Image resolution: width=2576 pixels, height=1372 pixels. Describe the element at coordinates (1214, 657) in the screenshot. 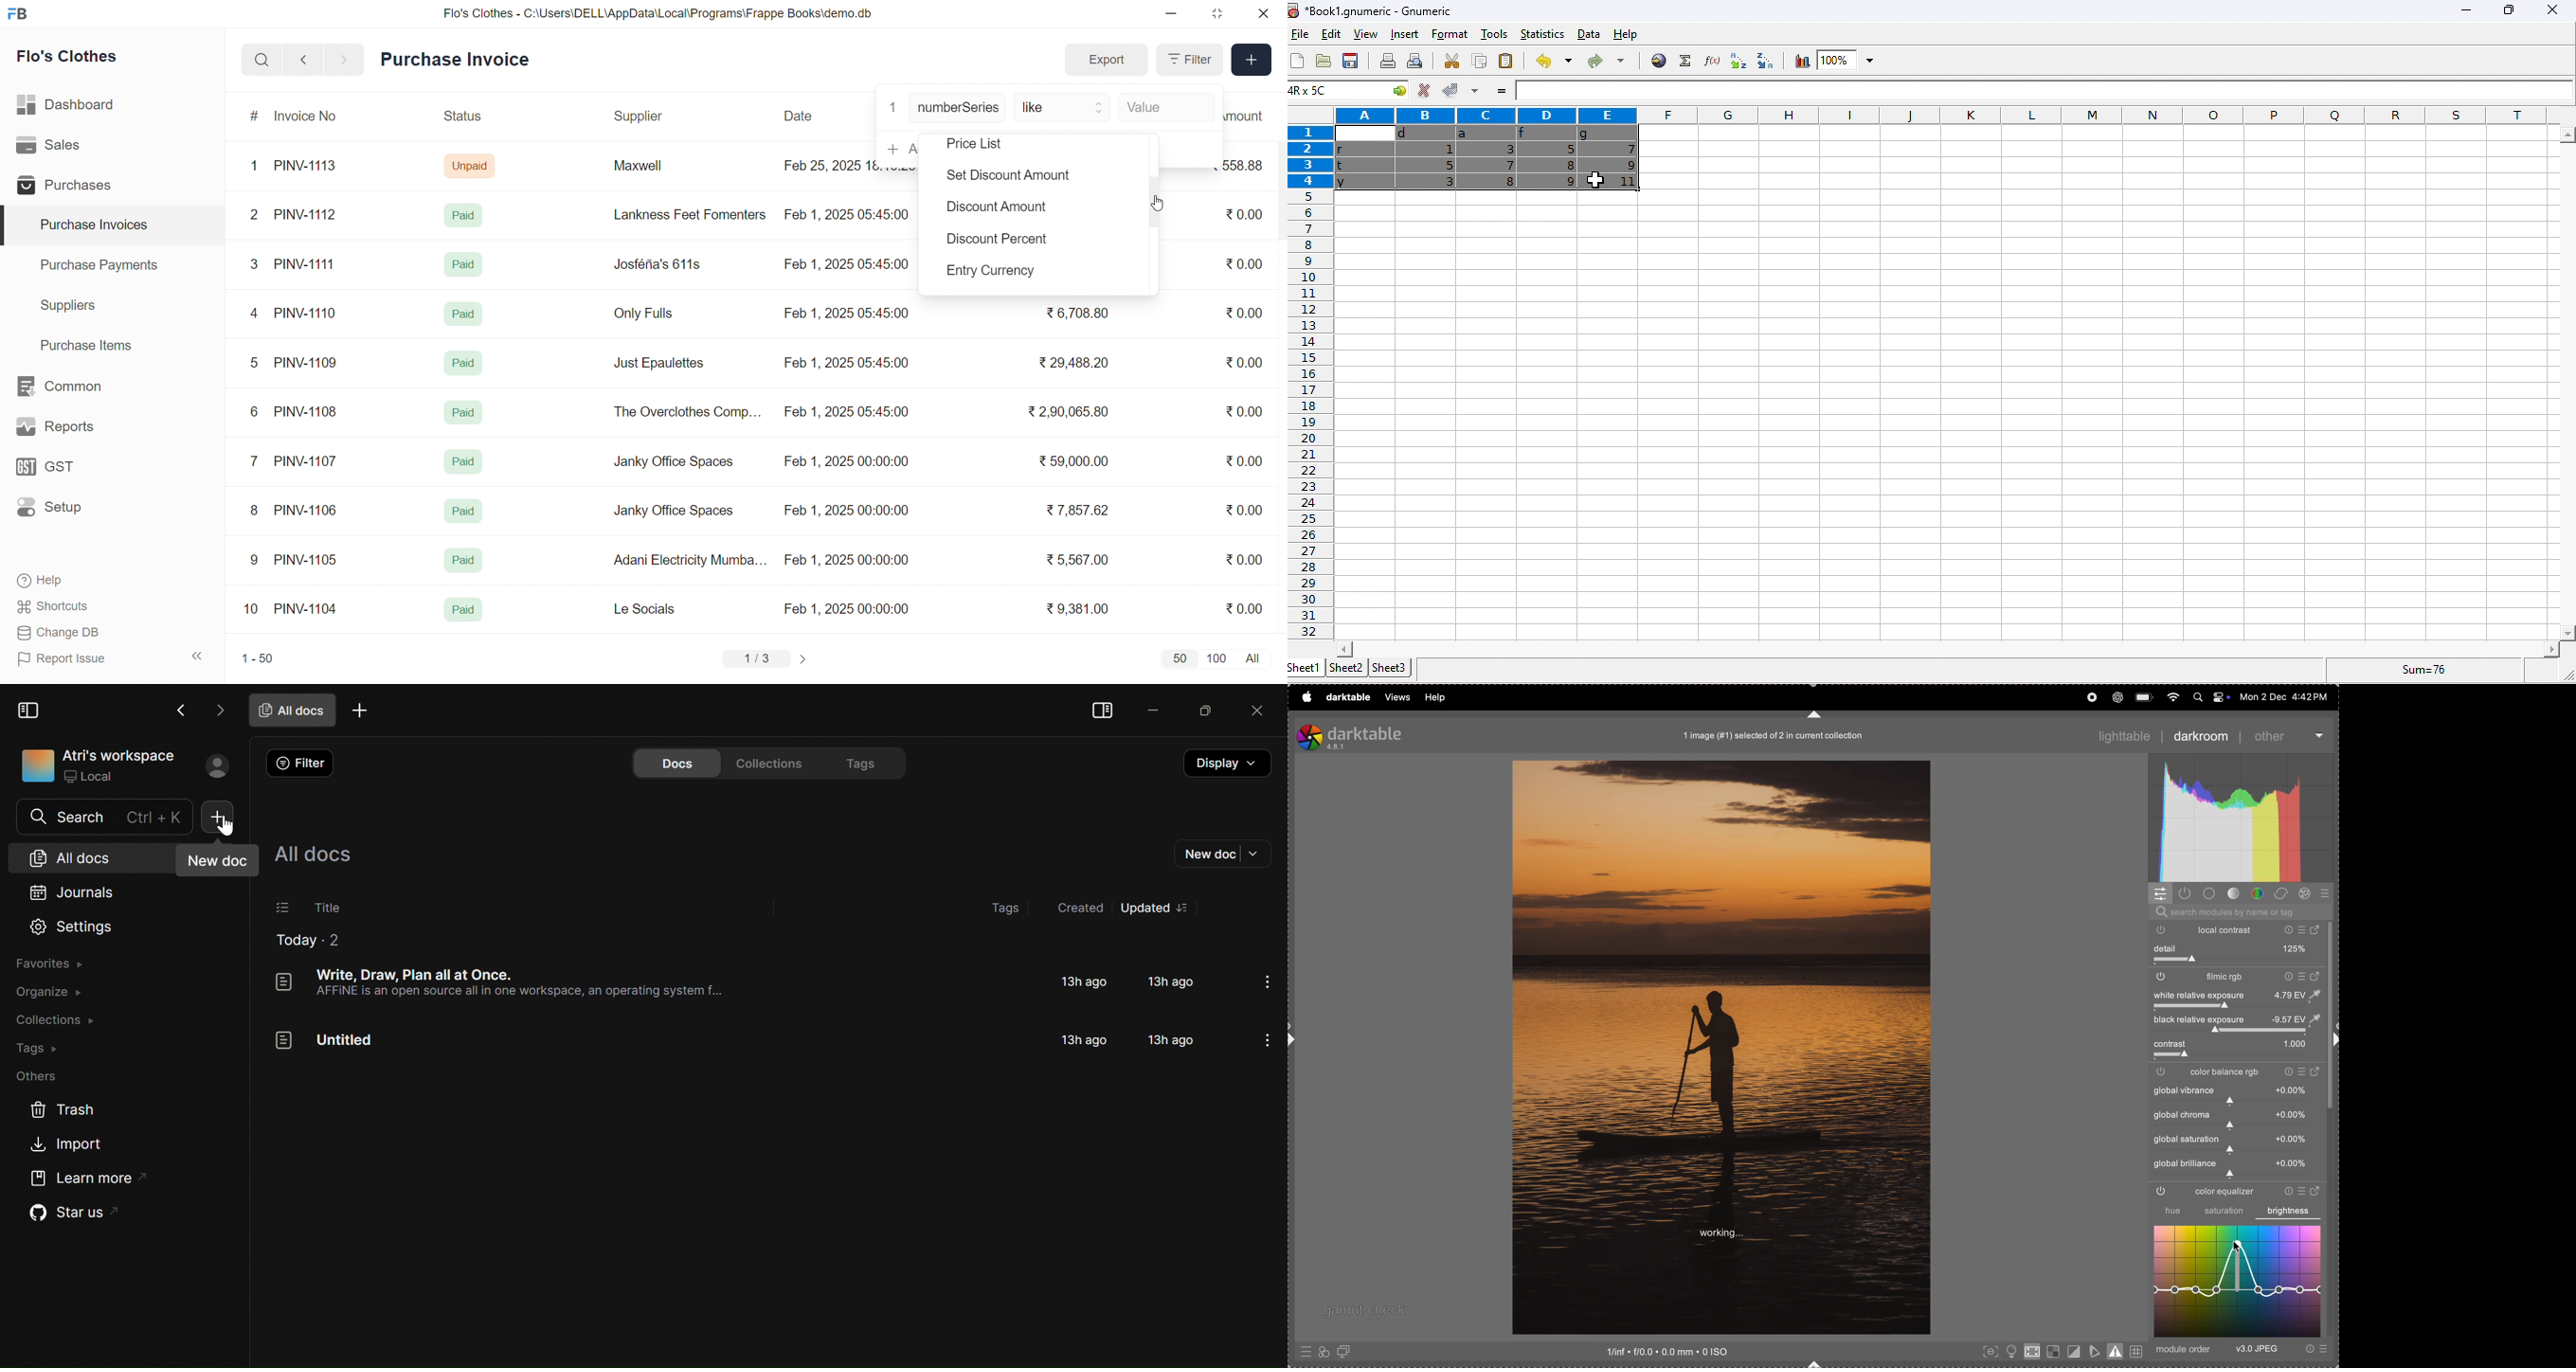

I see `100` at that location.